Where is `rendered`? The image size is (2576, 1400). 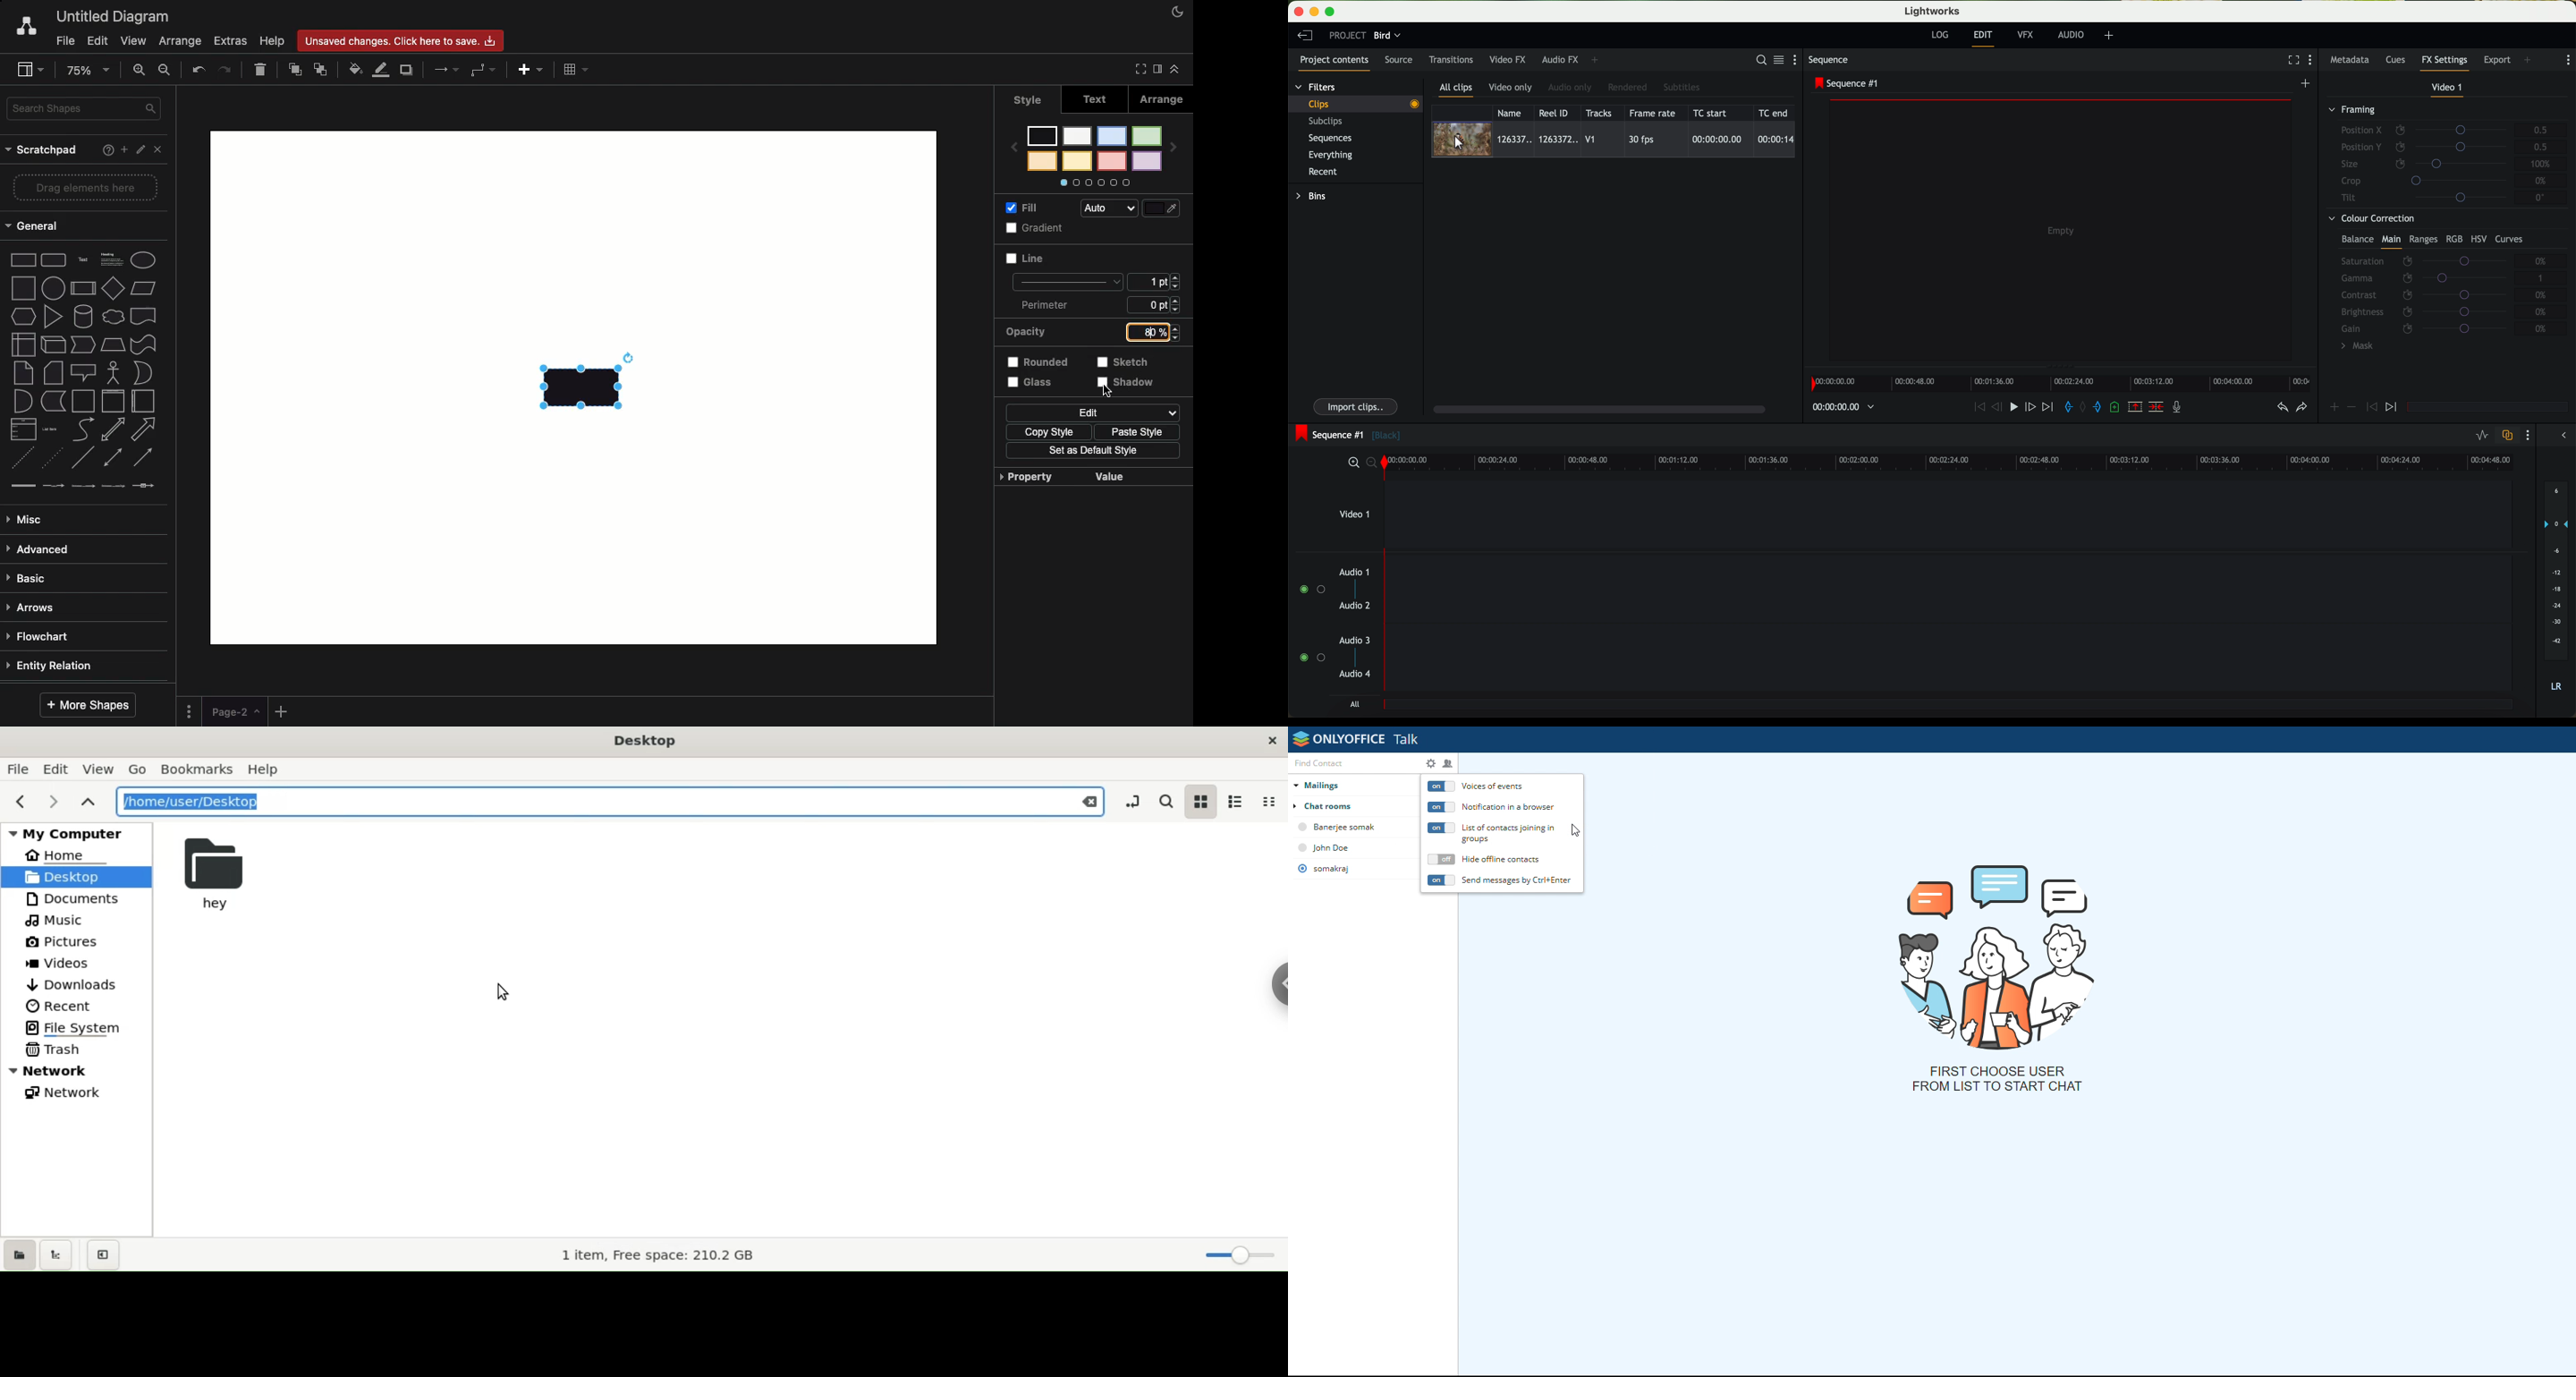 rendered is located at coordinates (1628, 88).